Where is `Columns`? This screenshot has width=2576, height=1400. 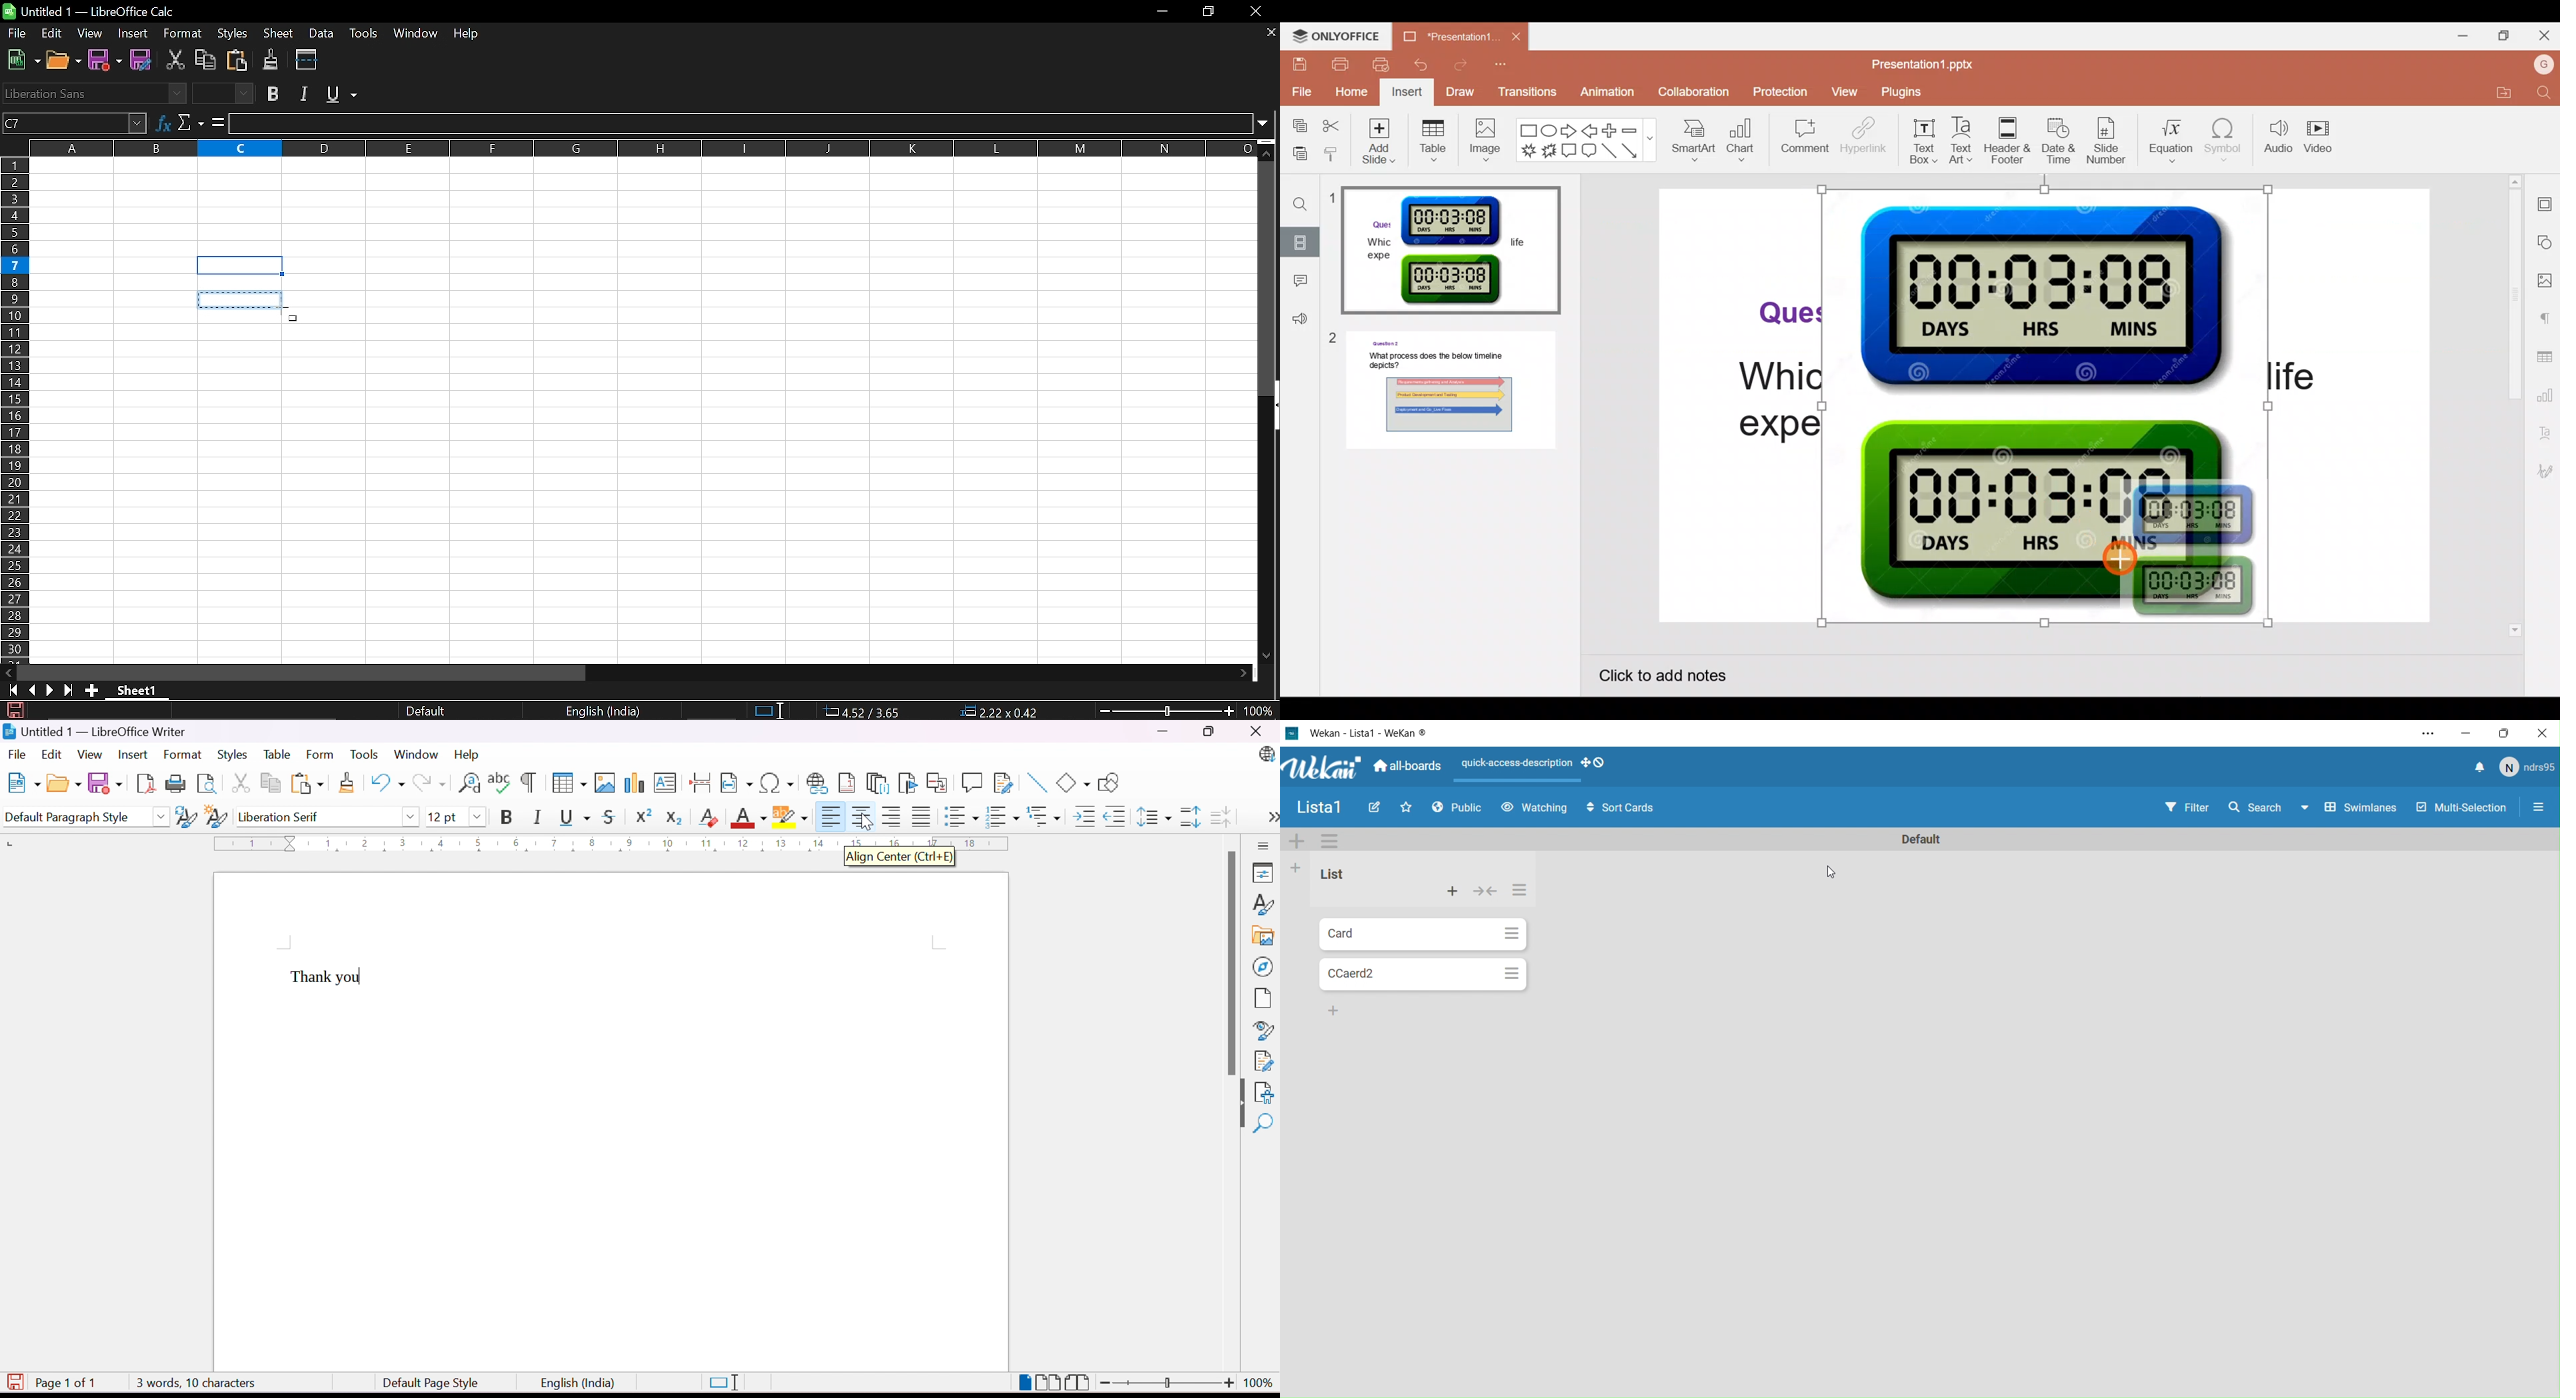 Columns is located at coordinates (642, 146).